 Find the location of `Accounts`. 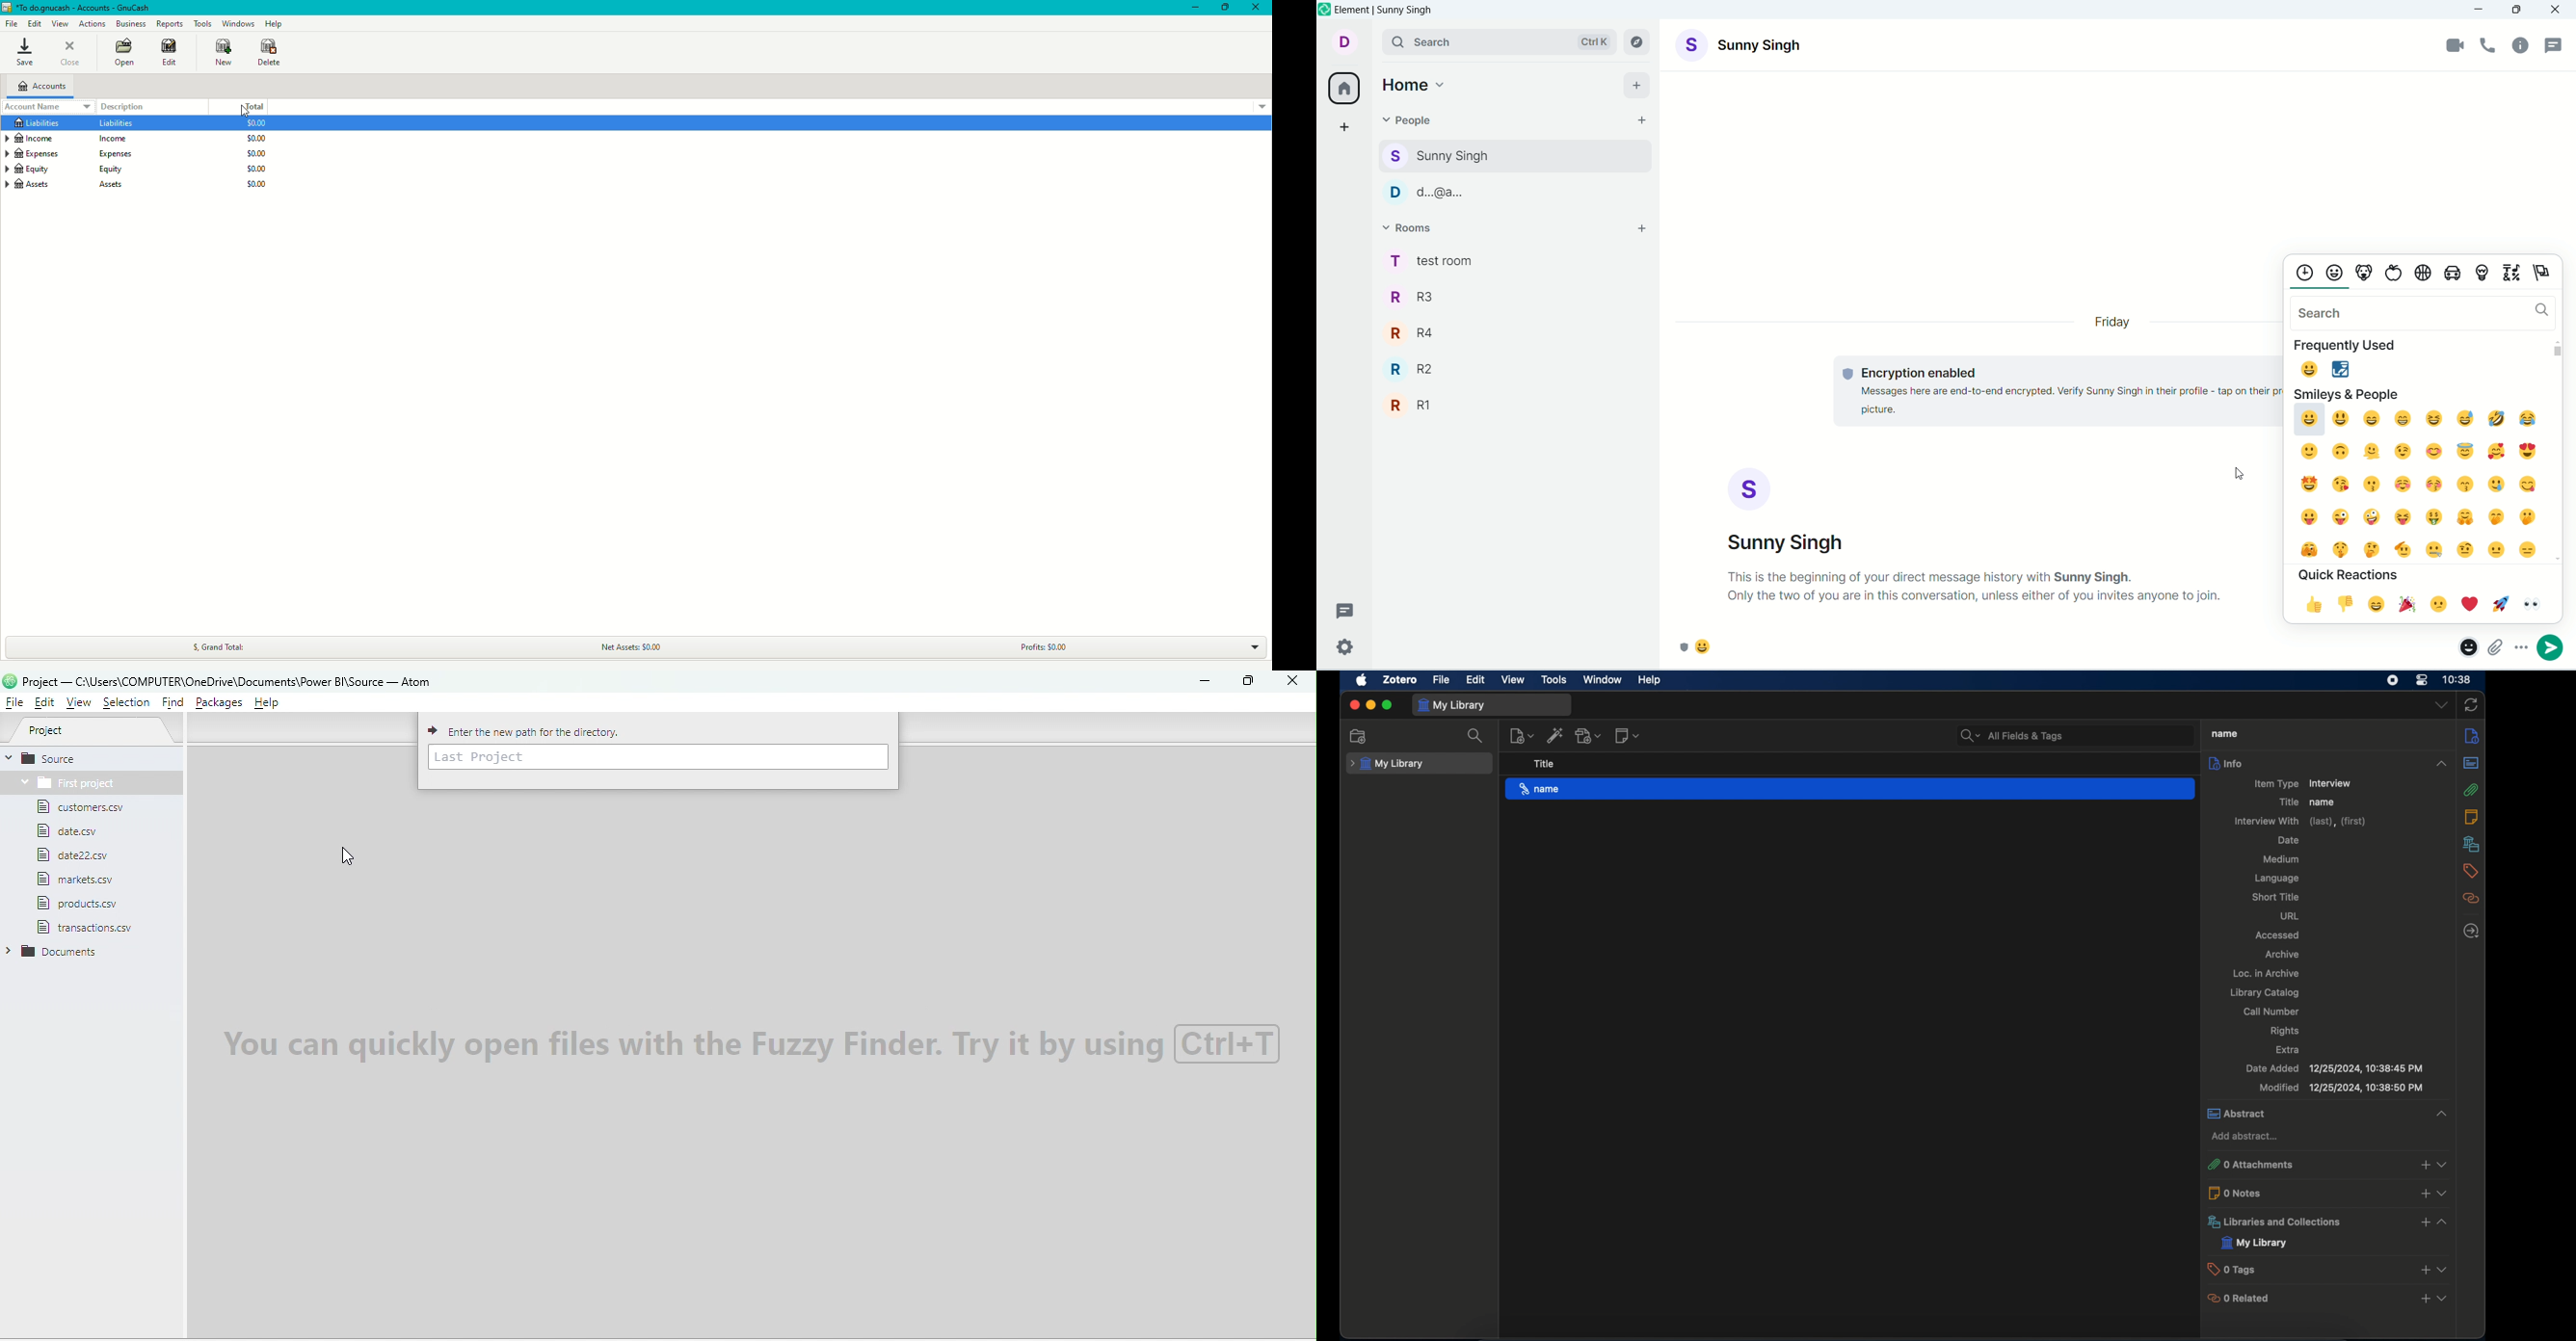

Accounts is located at coordinates (43, 84).